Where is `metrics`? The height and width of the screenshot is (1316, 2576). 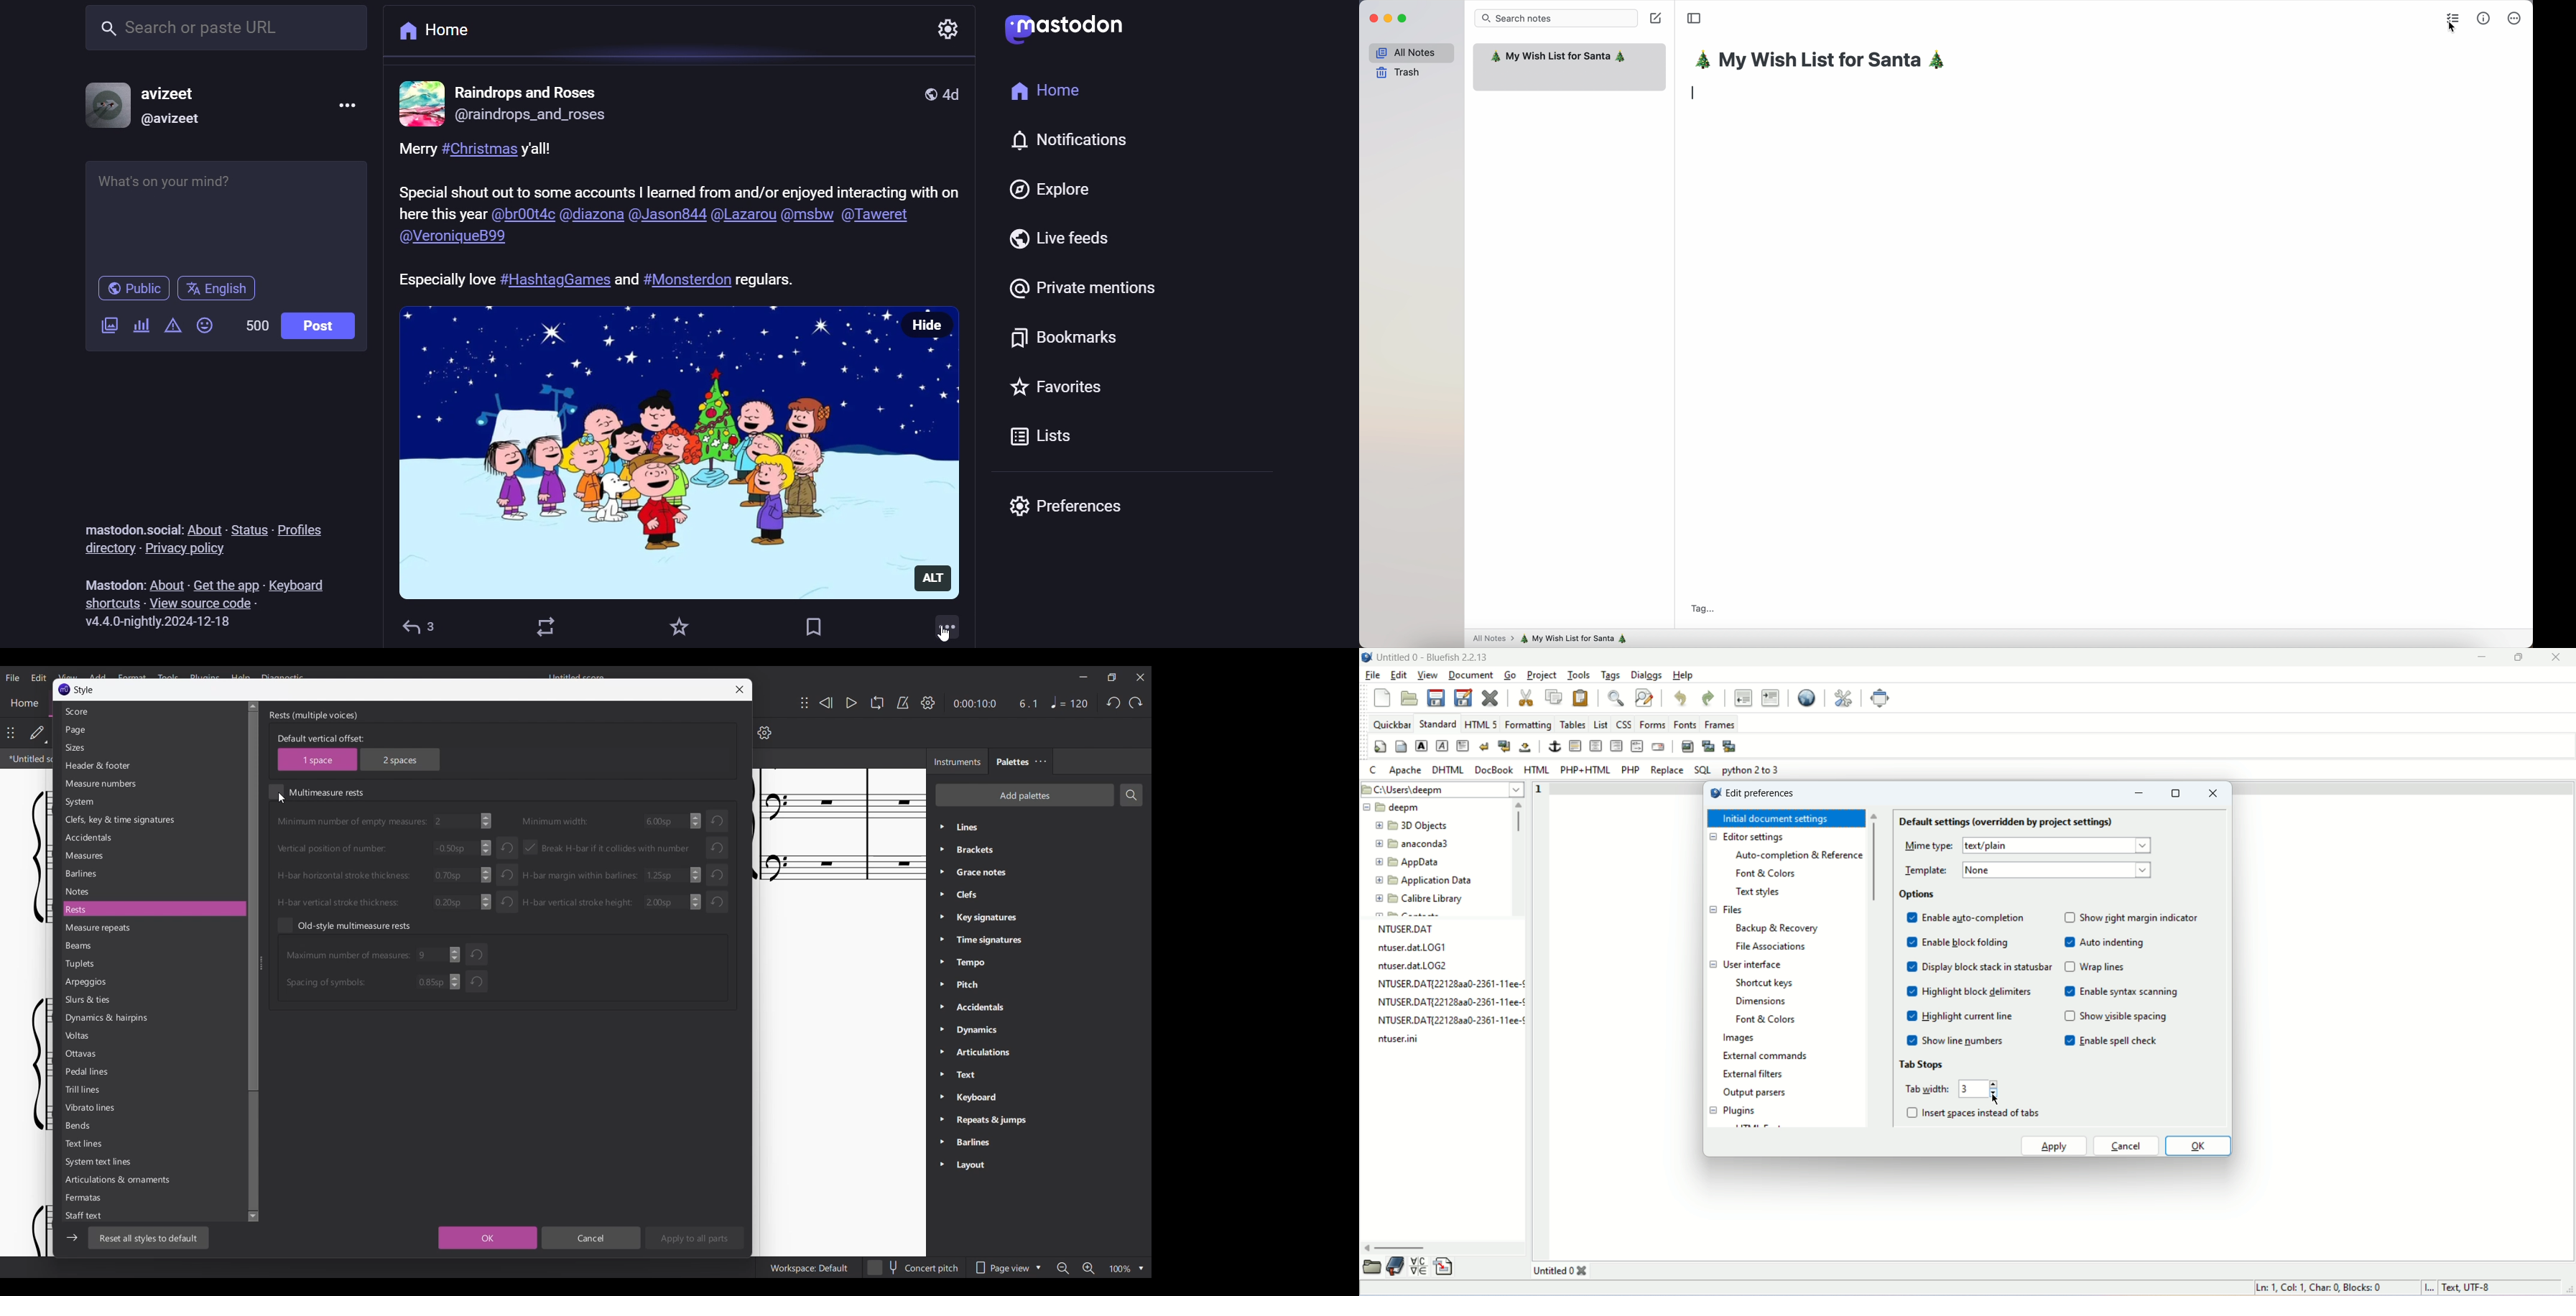
metrics is located at coordinates (2484, 17).